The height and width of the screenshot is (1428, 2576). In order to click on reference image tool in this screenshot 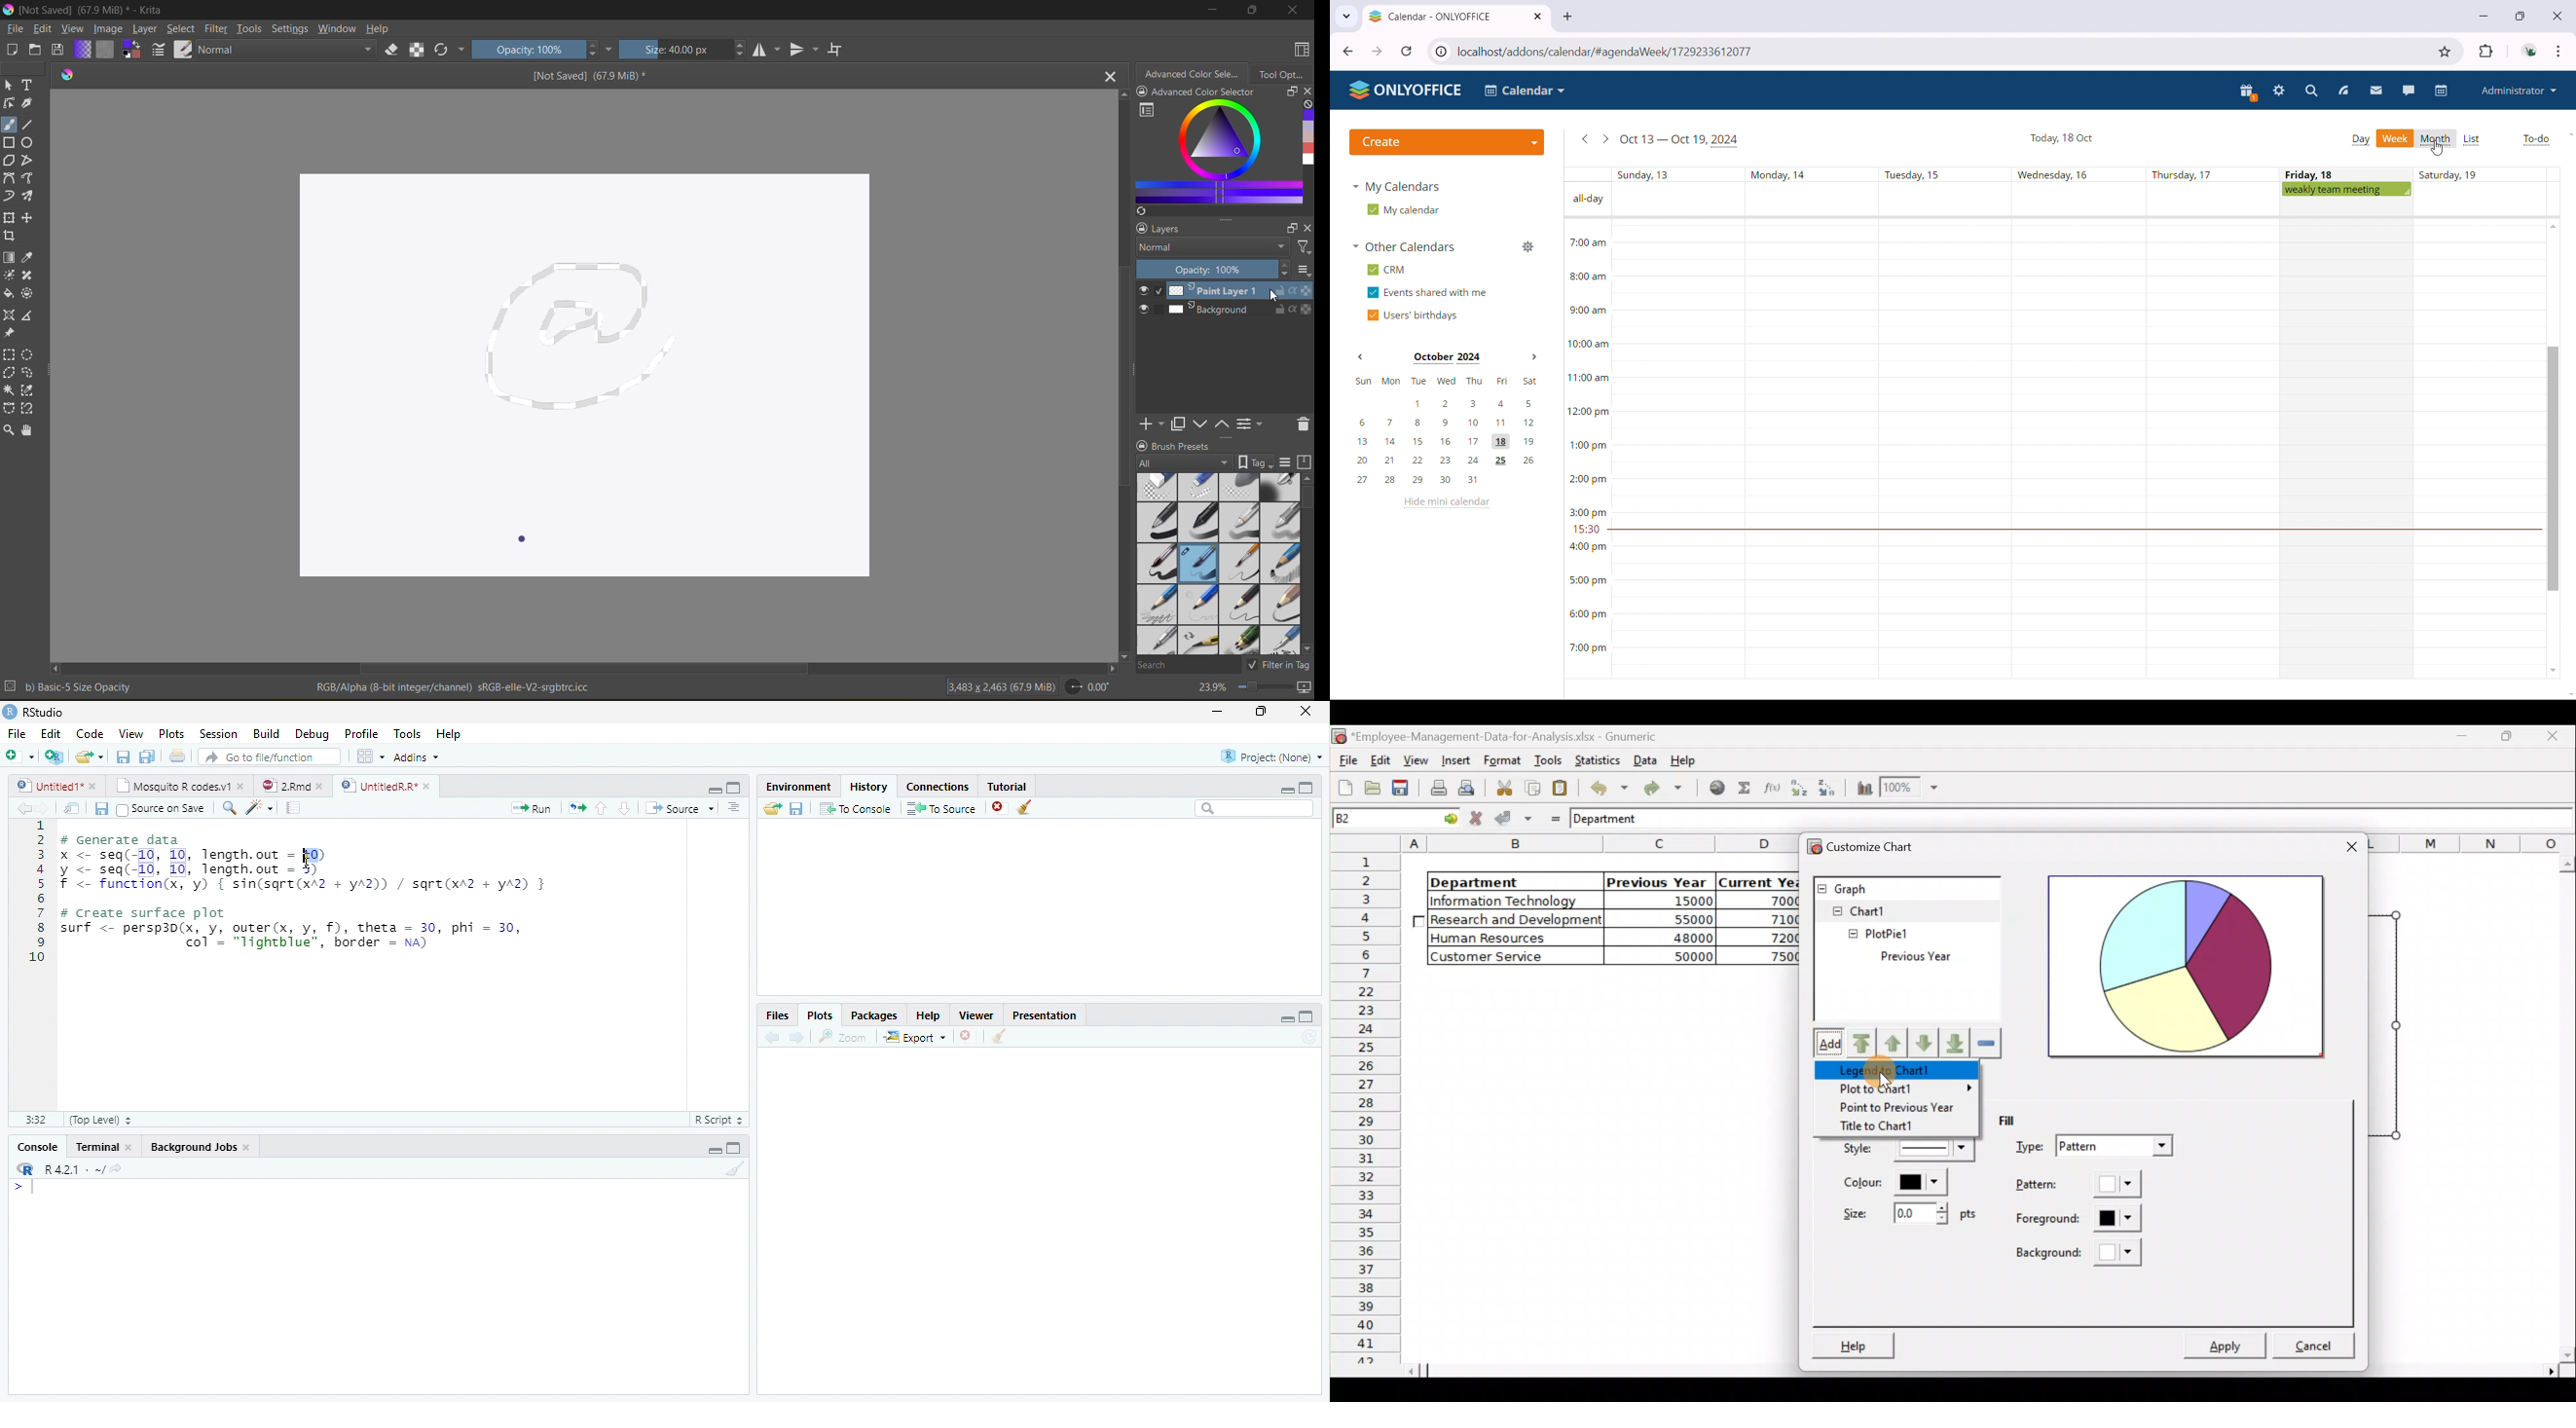, I will do `click(9, 333)`.